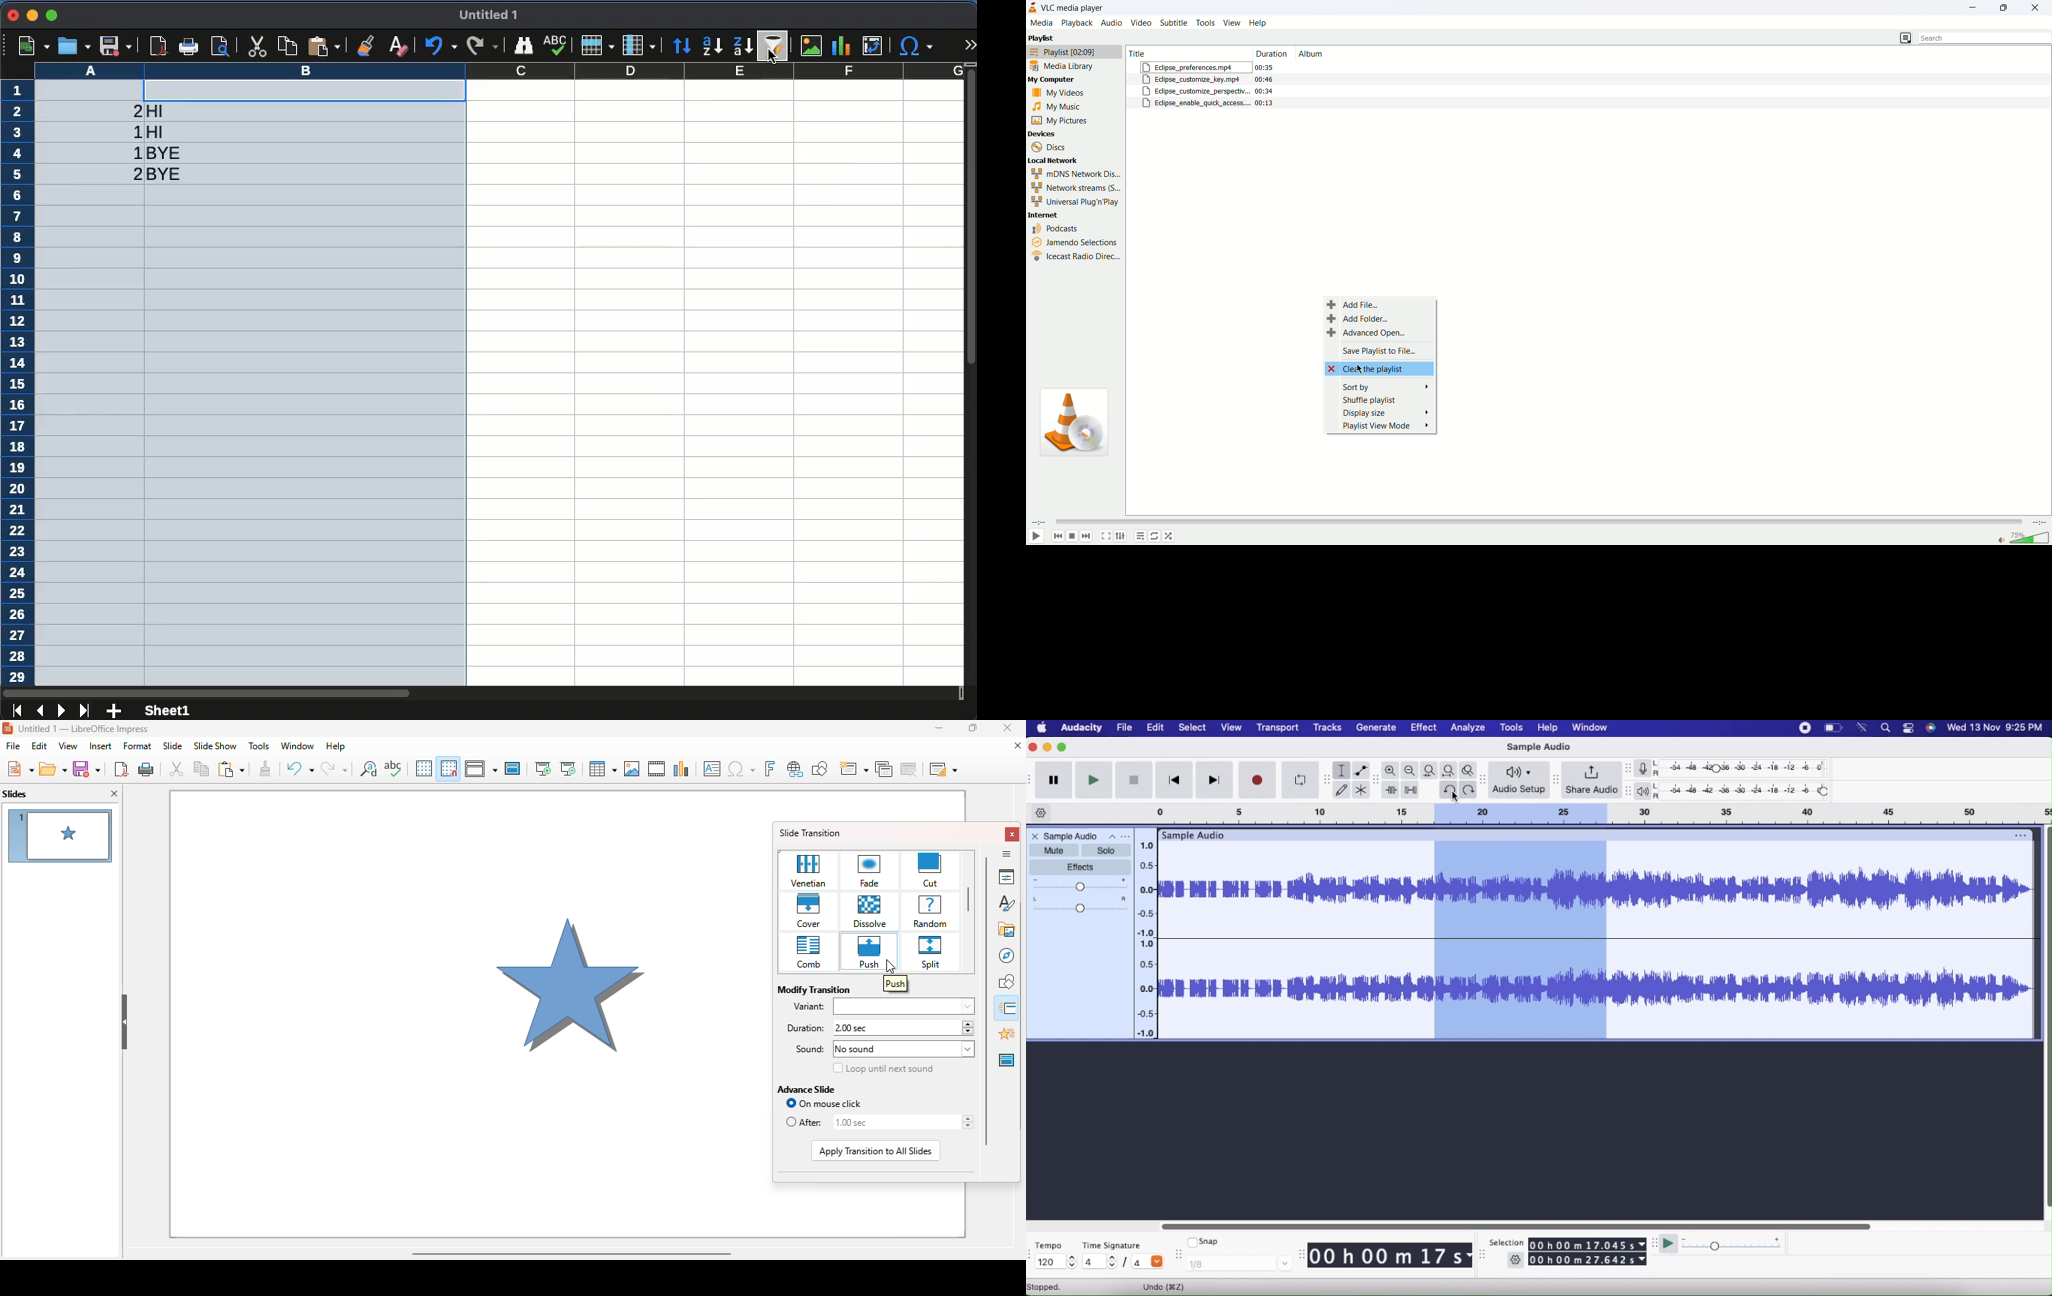 This screenshot has height=1316, width=2072. I want to click on insert, so click(101, 746).